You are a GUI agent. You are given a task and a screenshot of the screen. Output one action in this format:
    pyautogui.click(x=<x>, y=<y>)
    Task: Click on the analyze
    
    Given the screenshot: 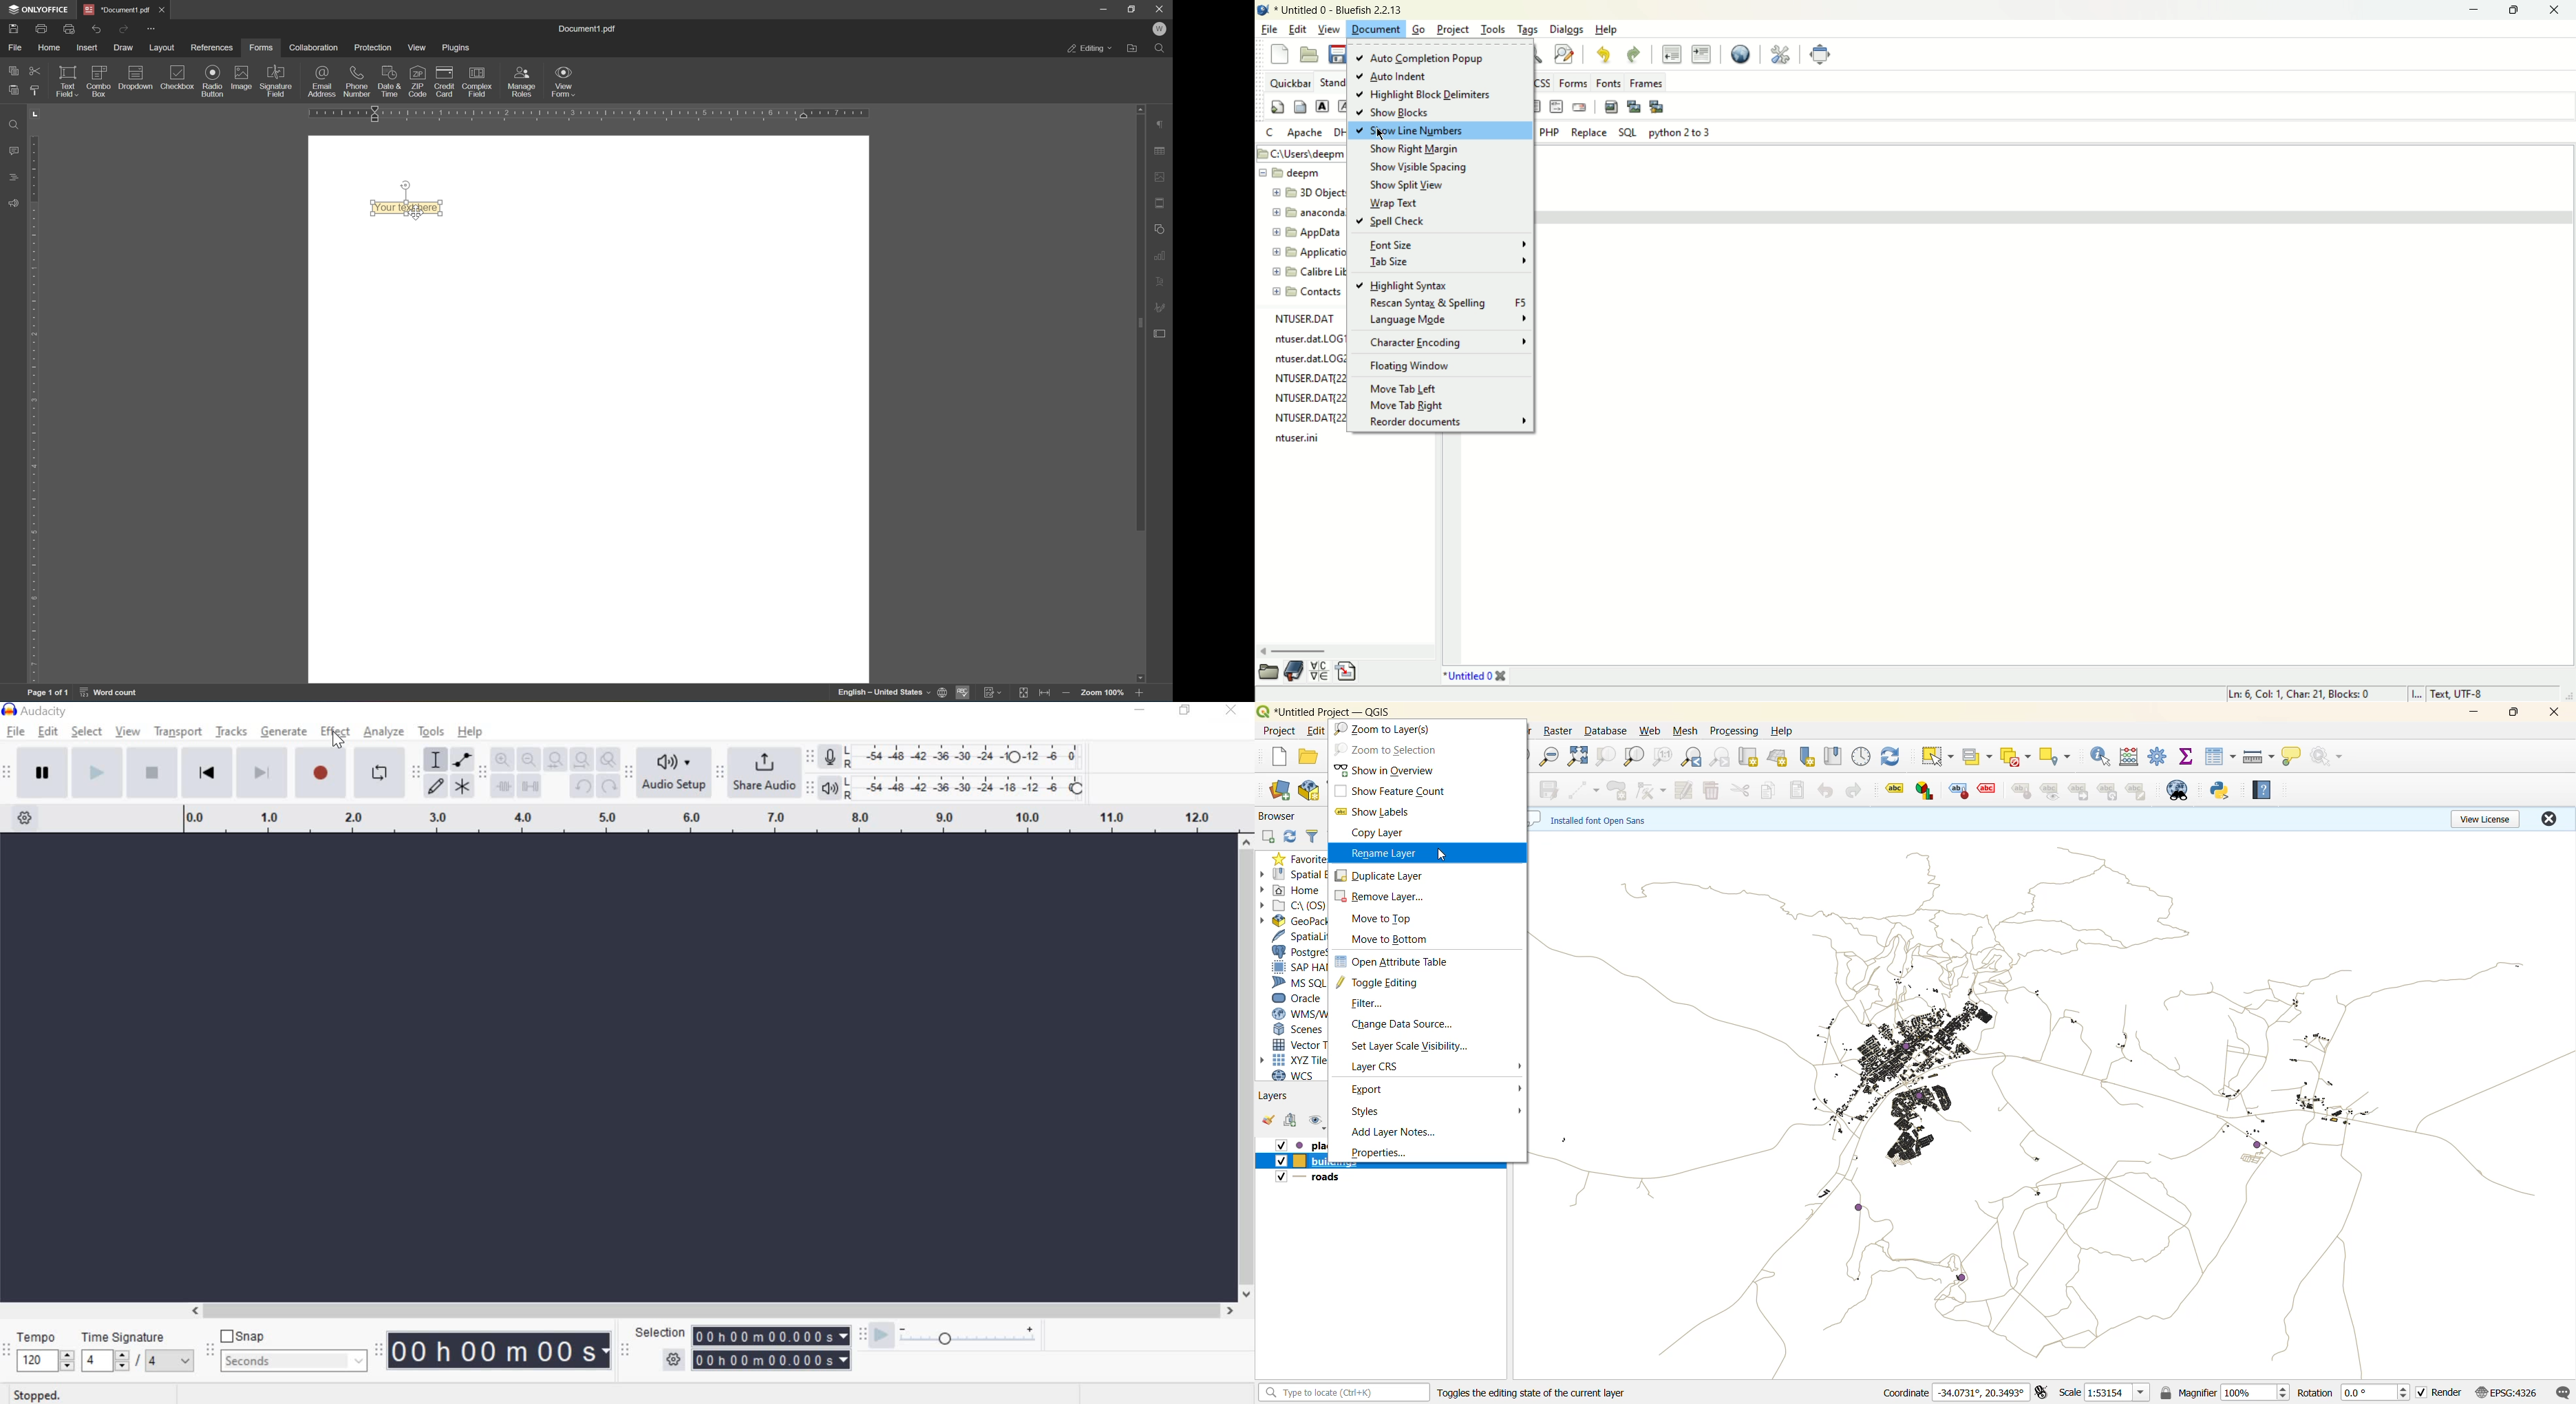 What is the action you would take?
    pyautogui.click(x=385, y=731)
    